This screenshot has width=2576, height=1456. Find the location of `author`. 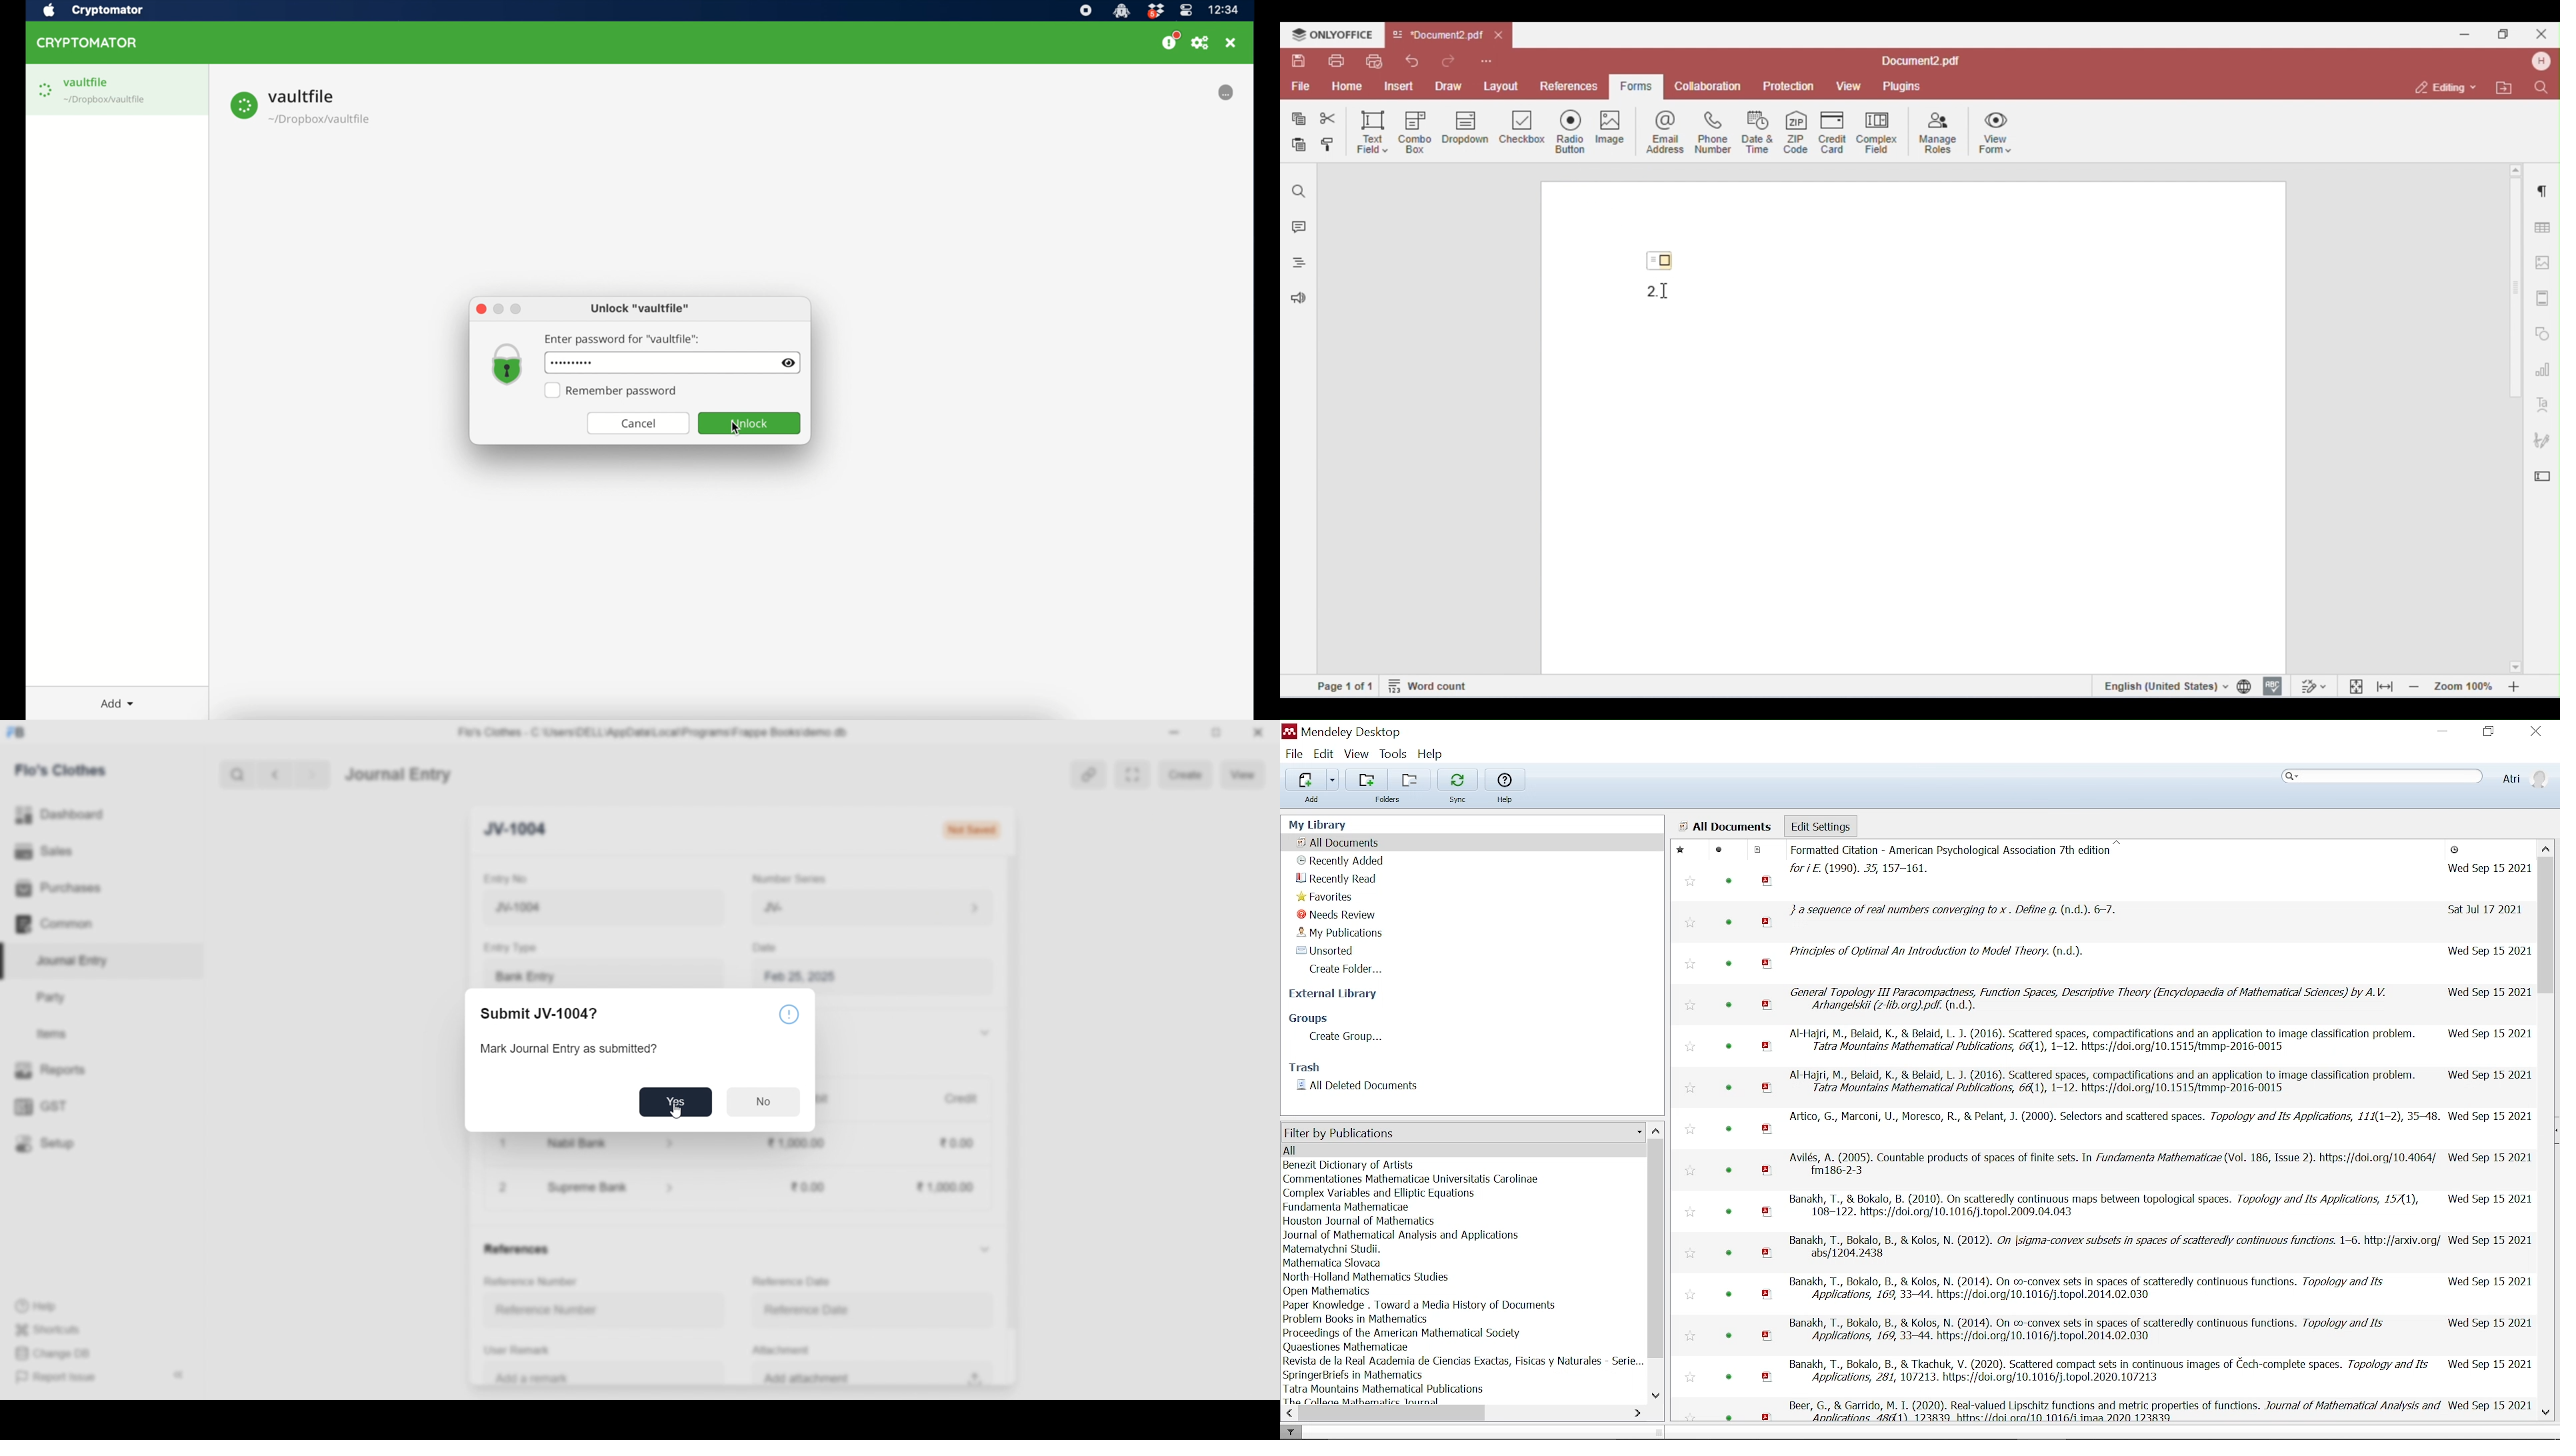

author is located at coordinates (1379, 1194).